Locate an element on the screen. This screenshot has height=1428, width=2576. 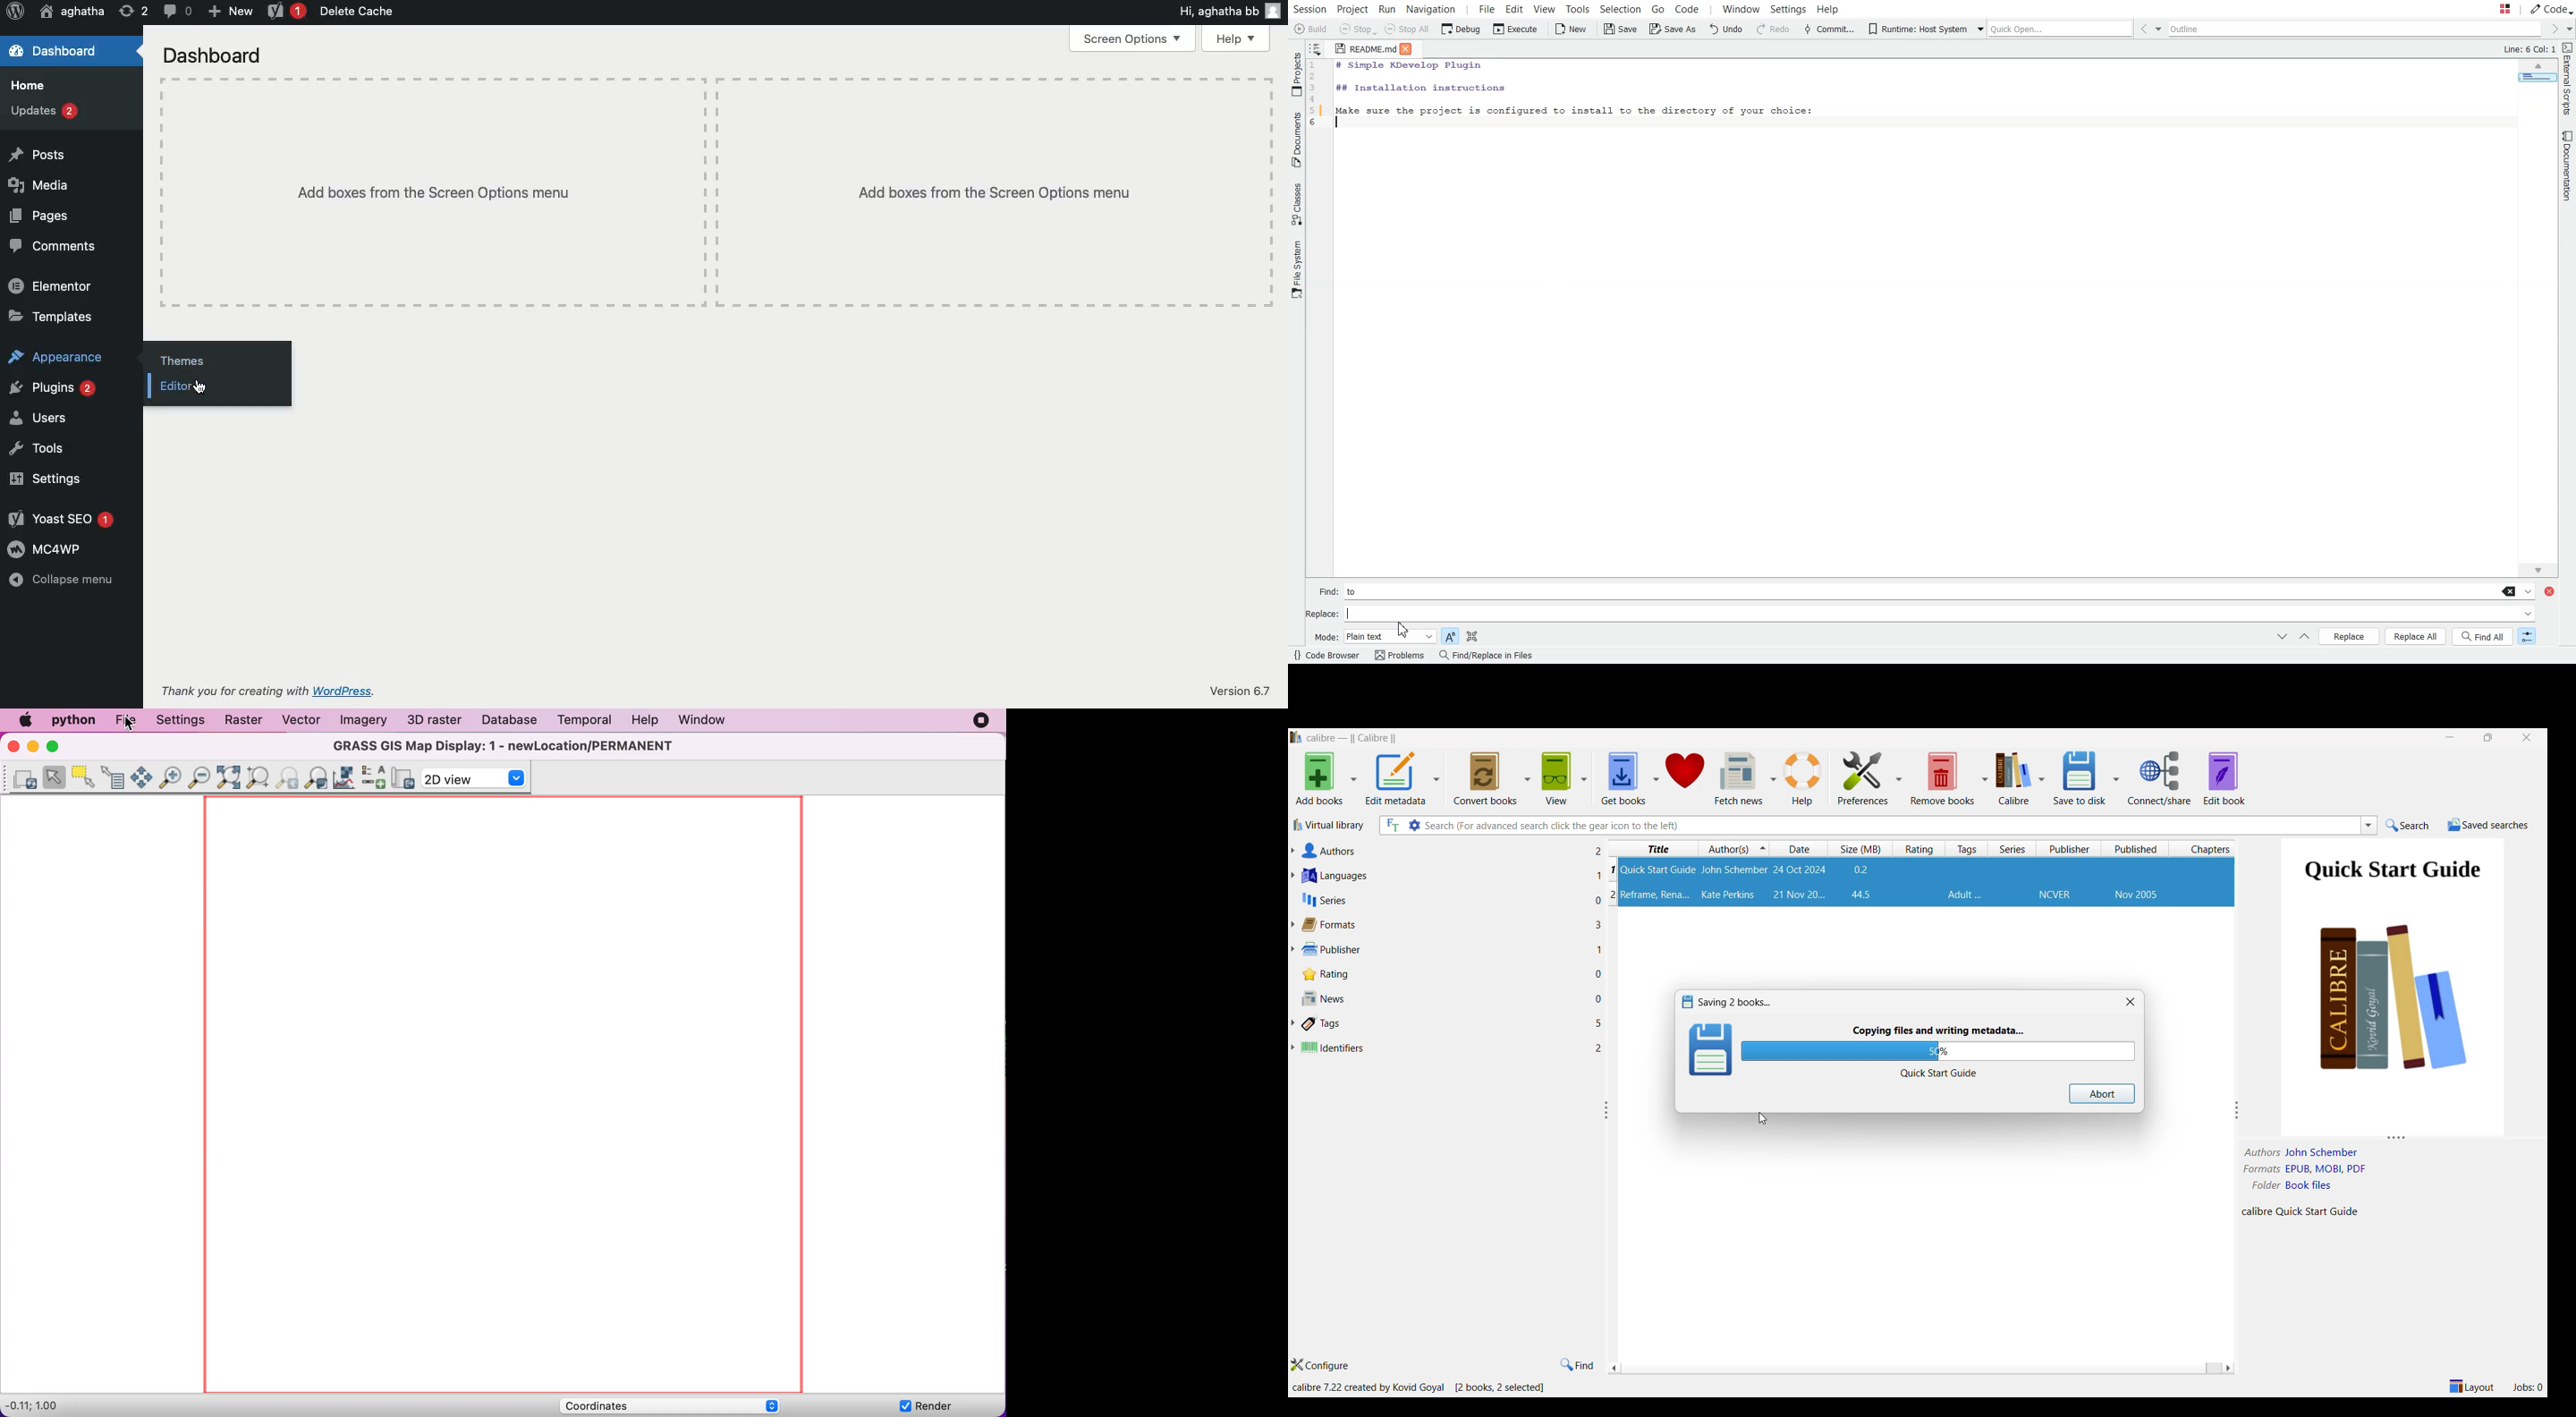
Media is located at coordinates (43, 185).